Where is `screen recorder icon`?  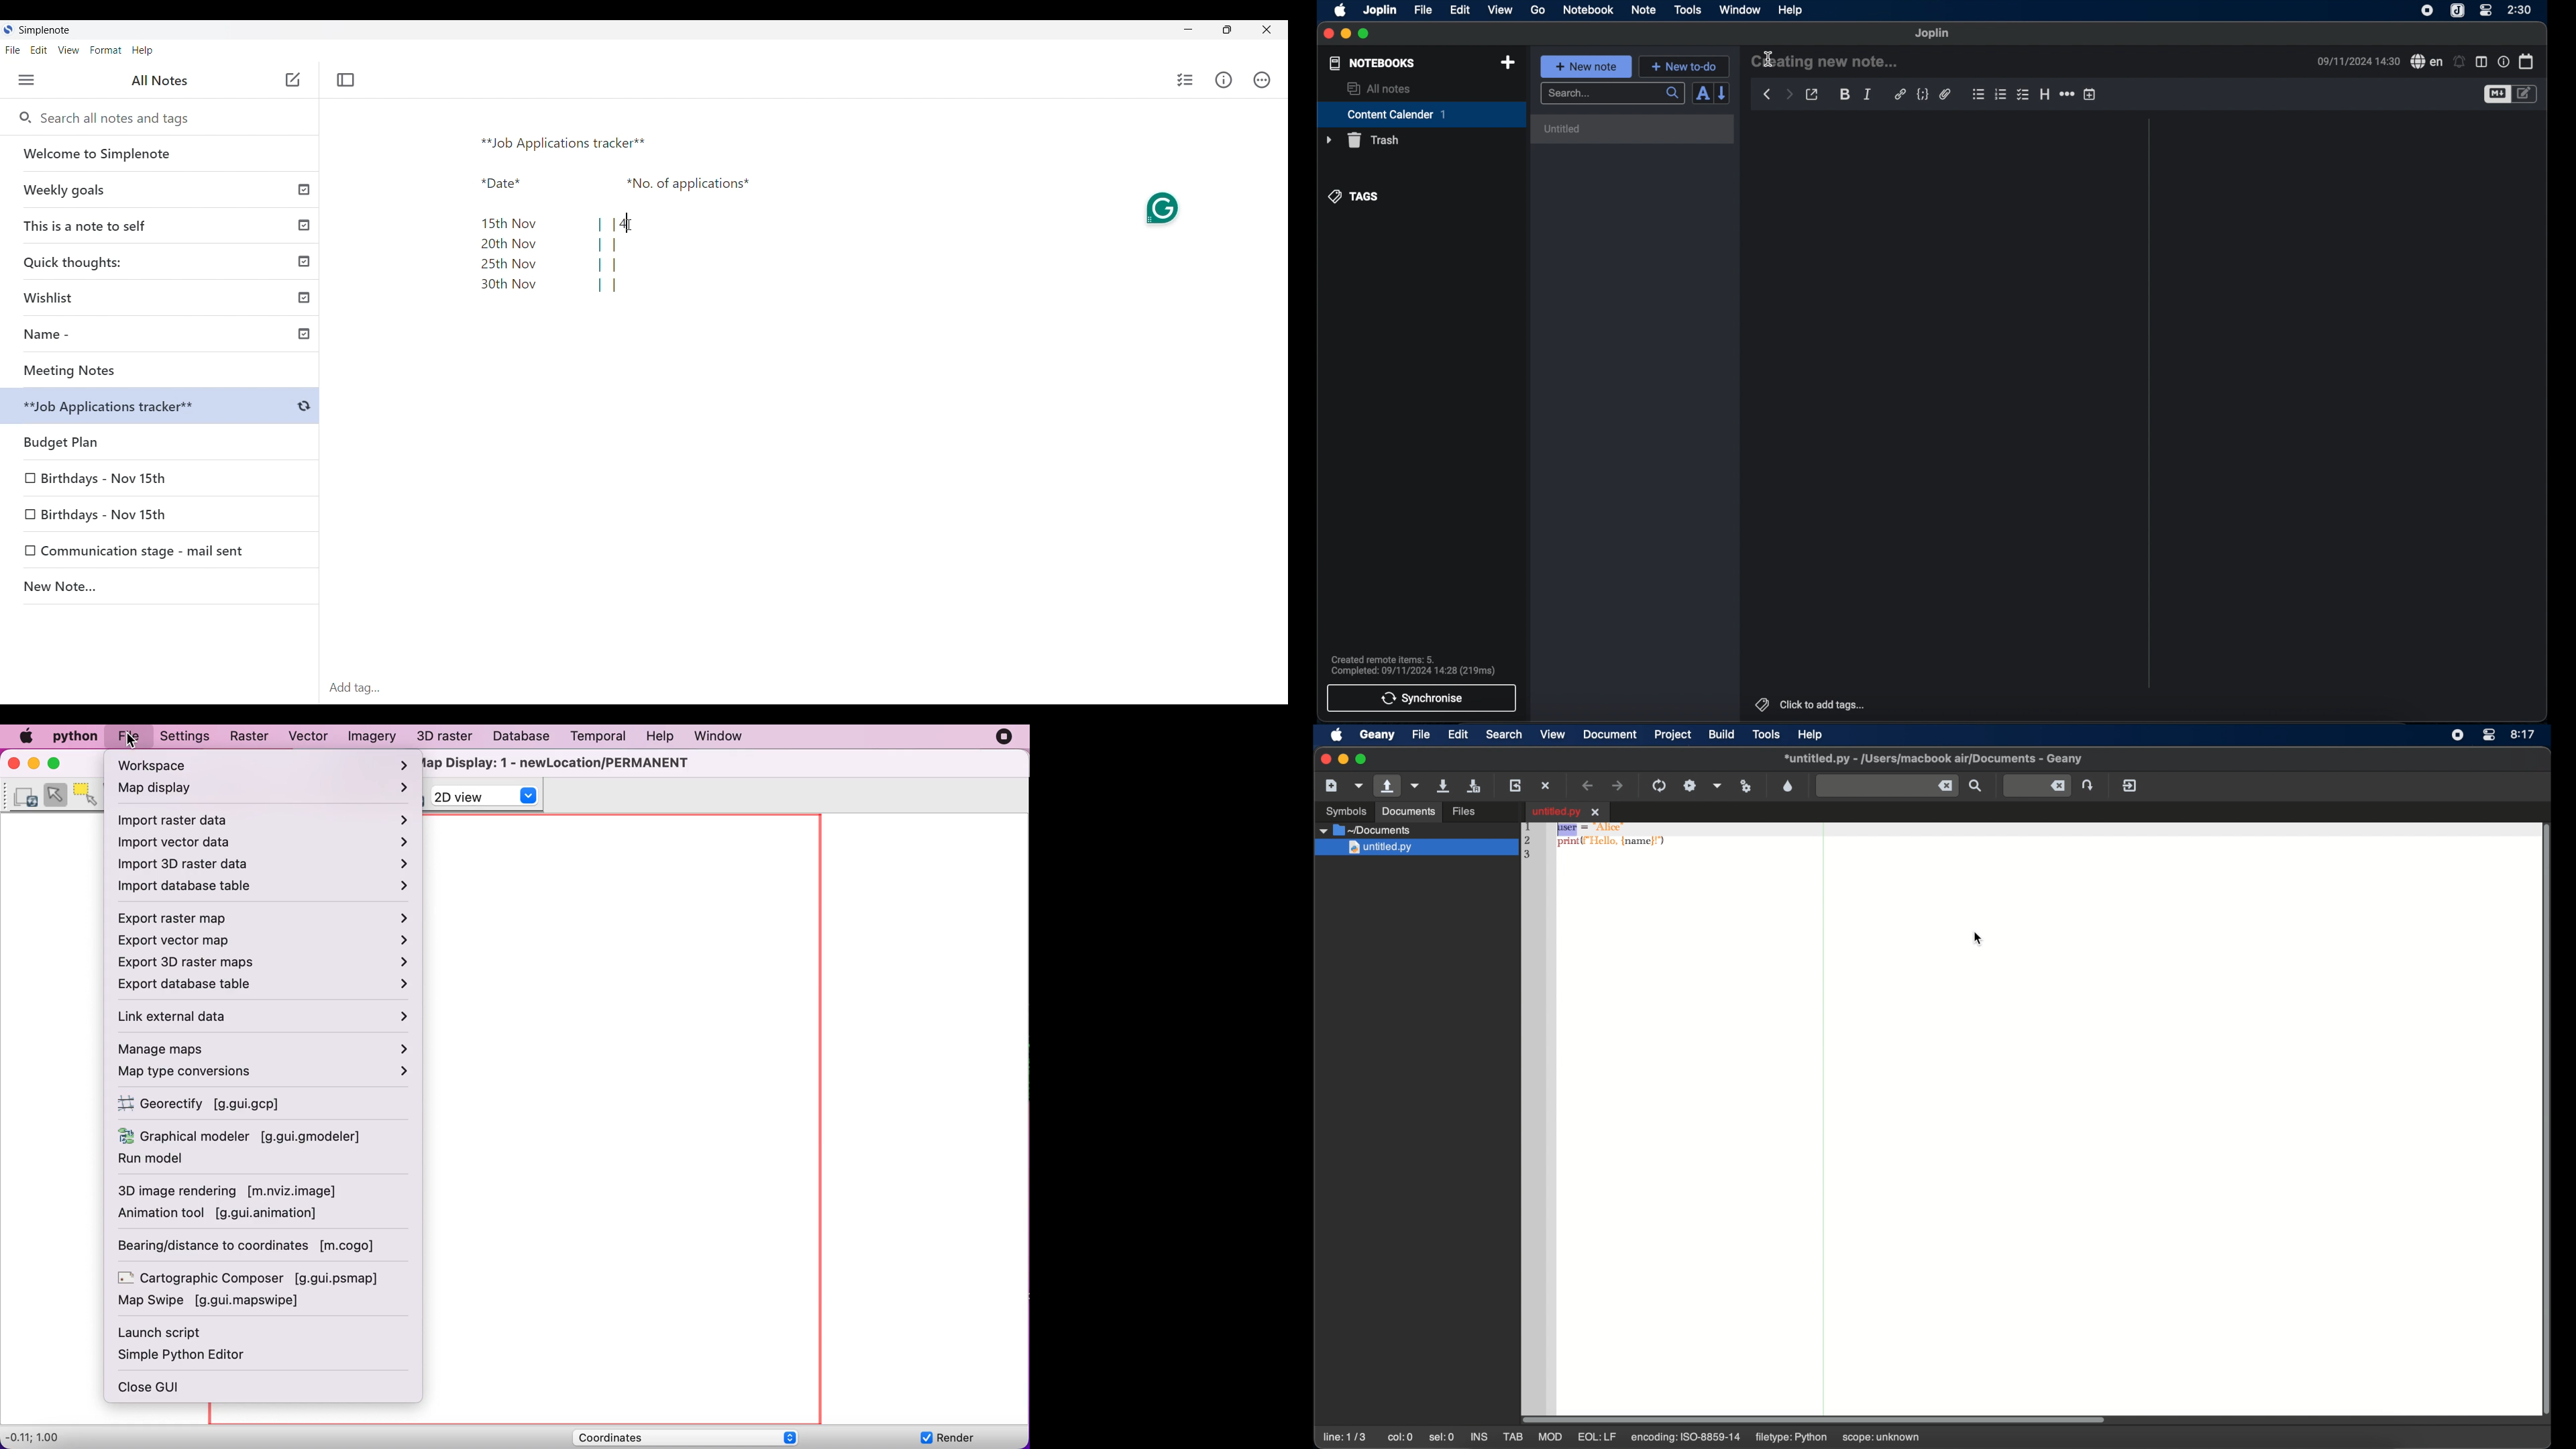 screen recorder icon is located at coordinates (2427, 11).